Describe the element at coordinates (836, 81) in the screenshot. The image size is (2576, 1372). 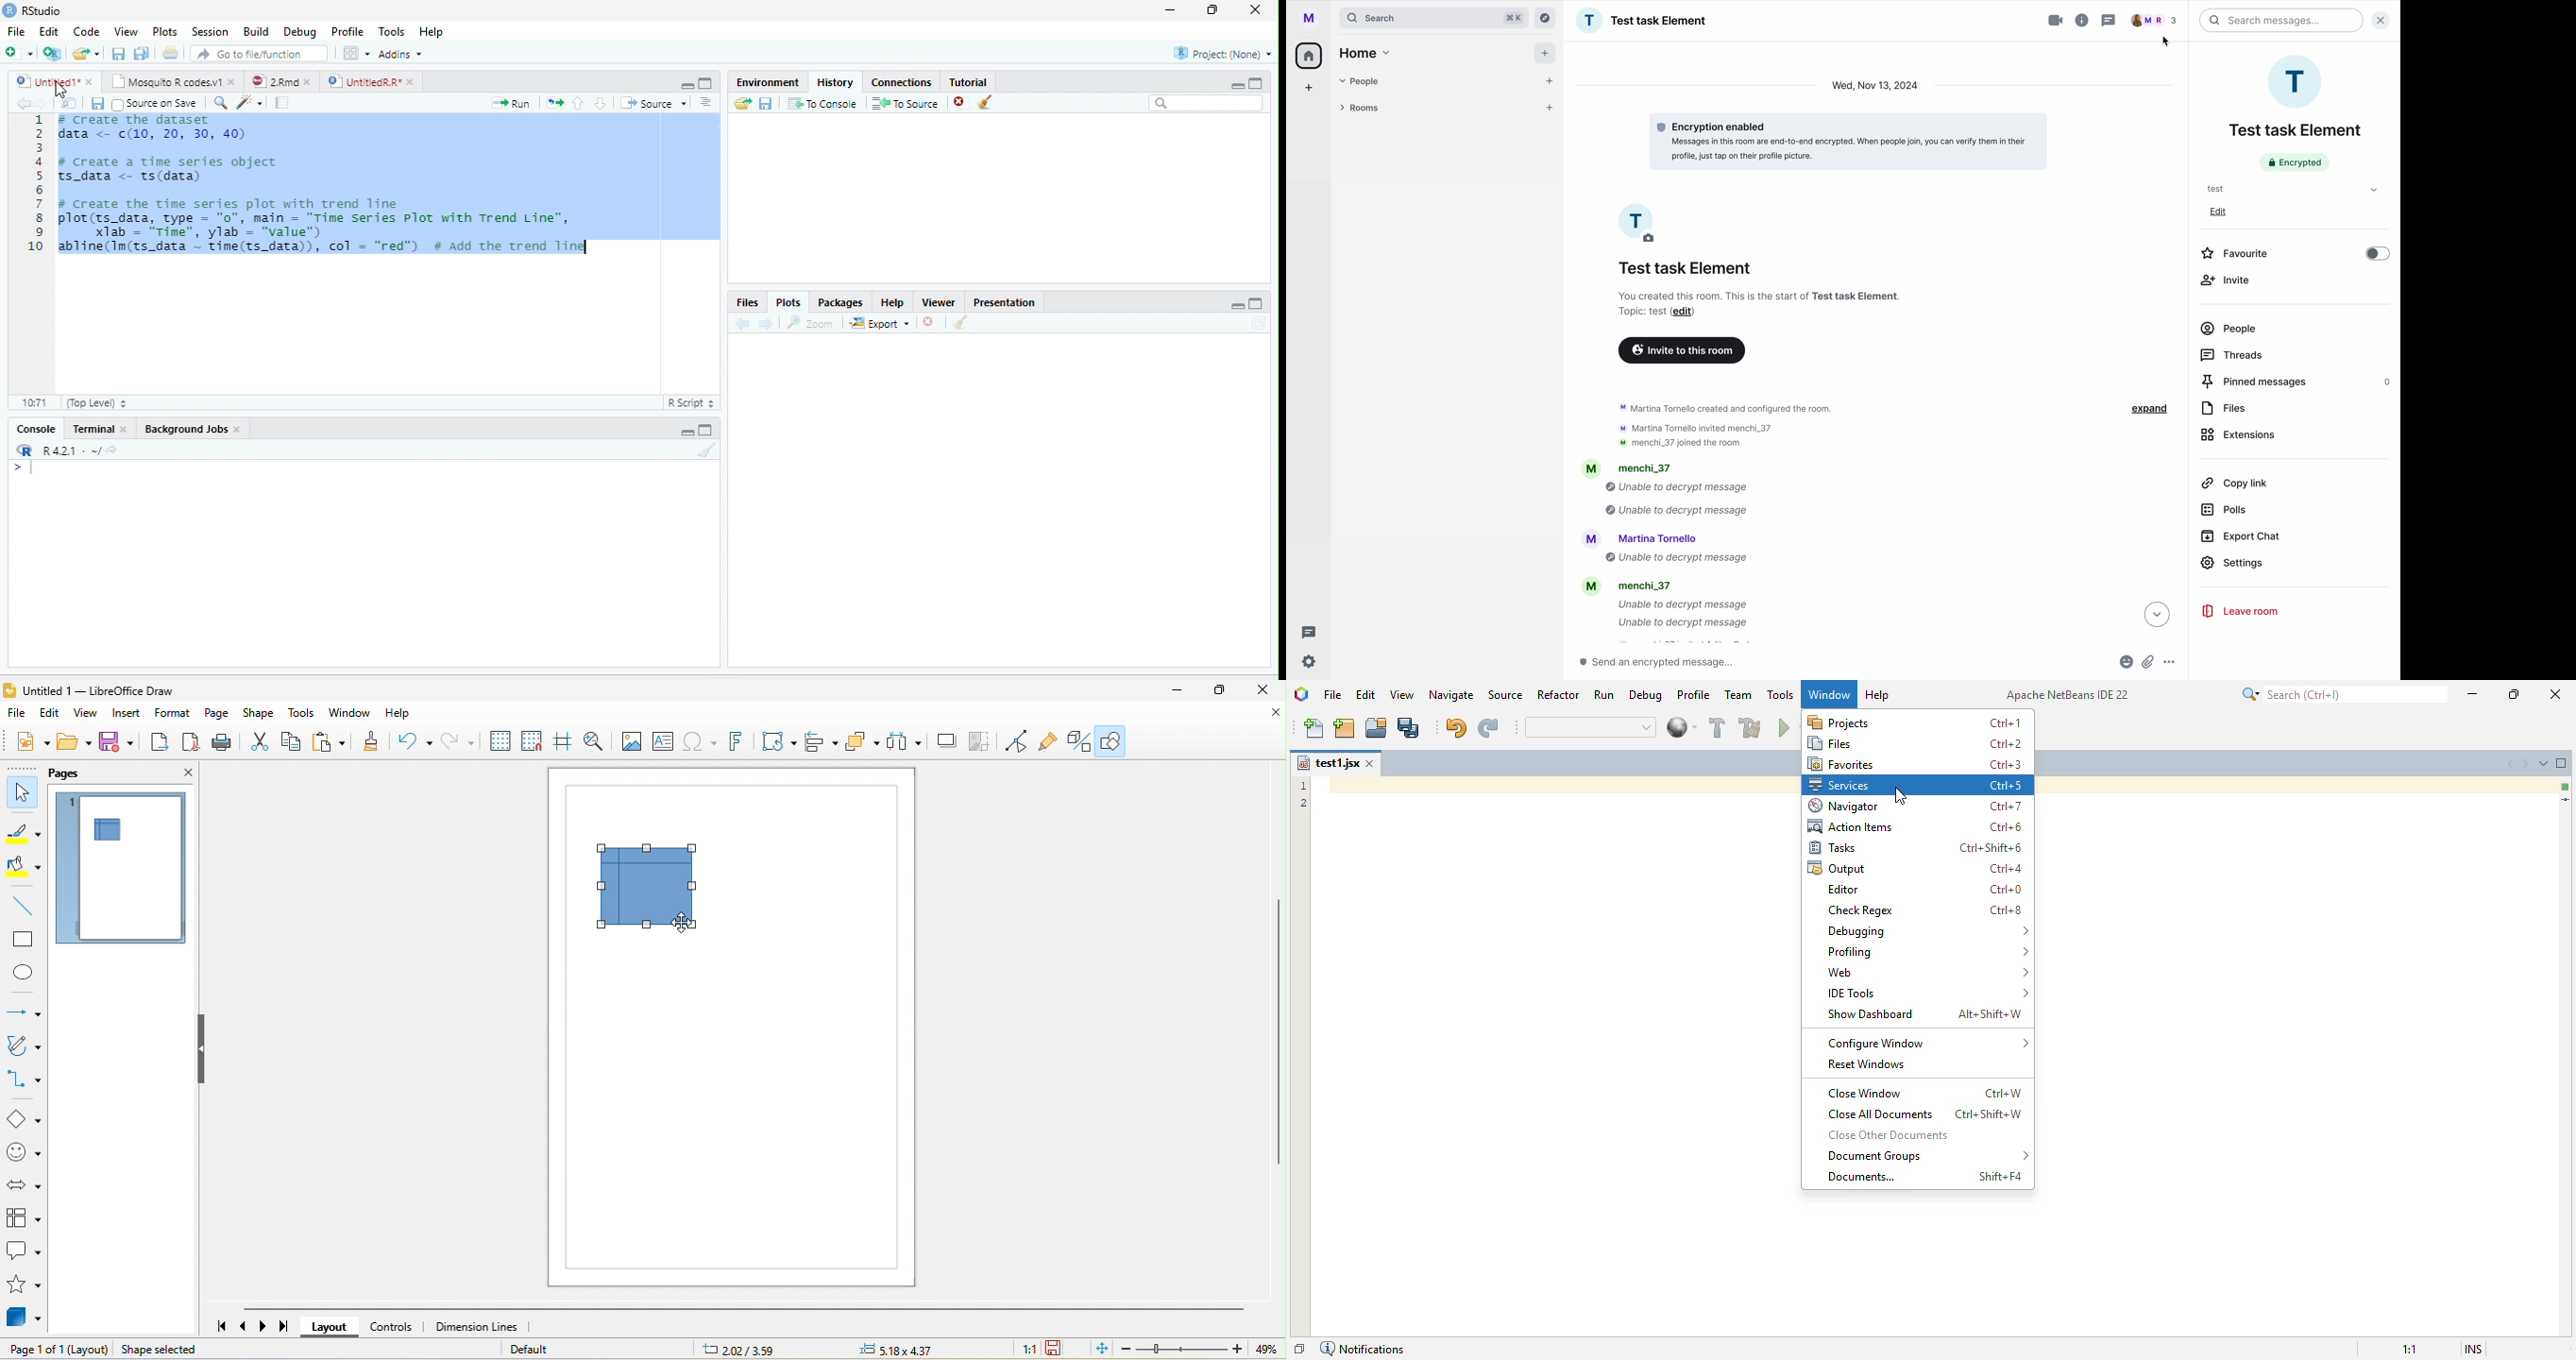
I see `History` at that location.